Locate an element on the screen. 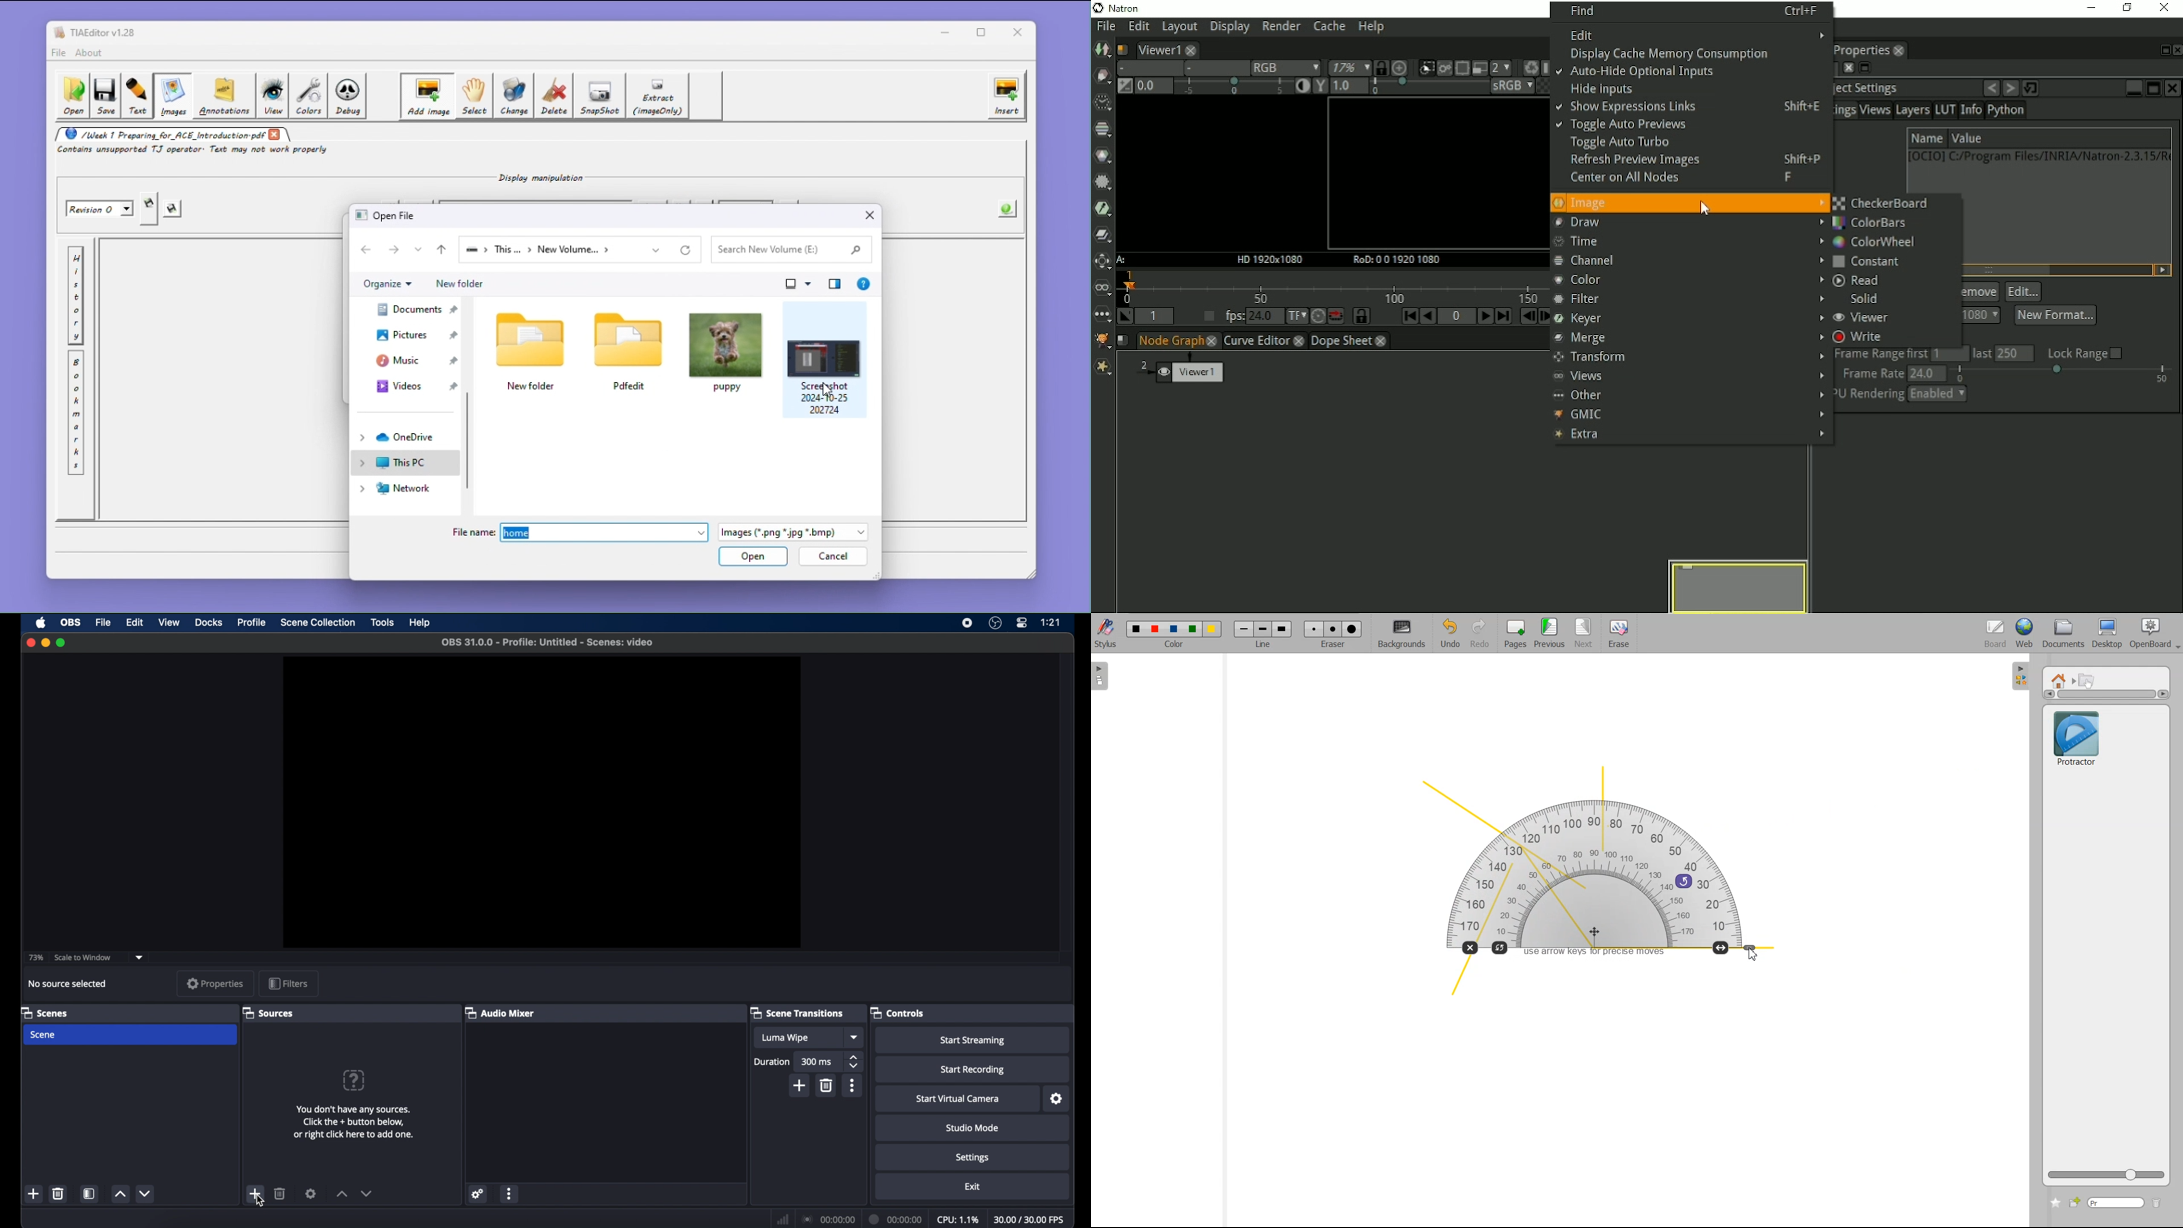  300 ms is located at coordinates (818, 1061).